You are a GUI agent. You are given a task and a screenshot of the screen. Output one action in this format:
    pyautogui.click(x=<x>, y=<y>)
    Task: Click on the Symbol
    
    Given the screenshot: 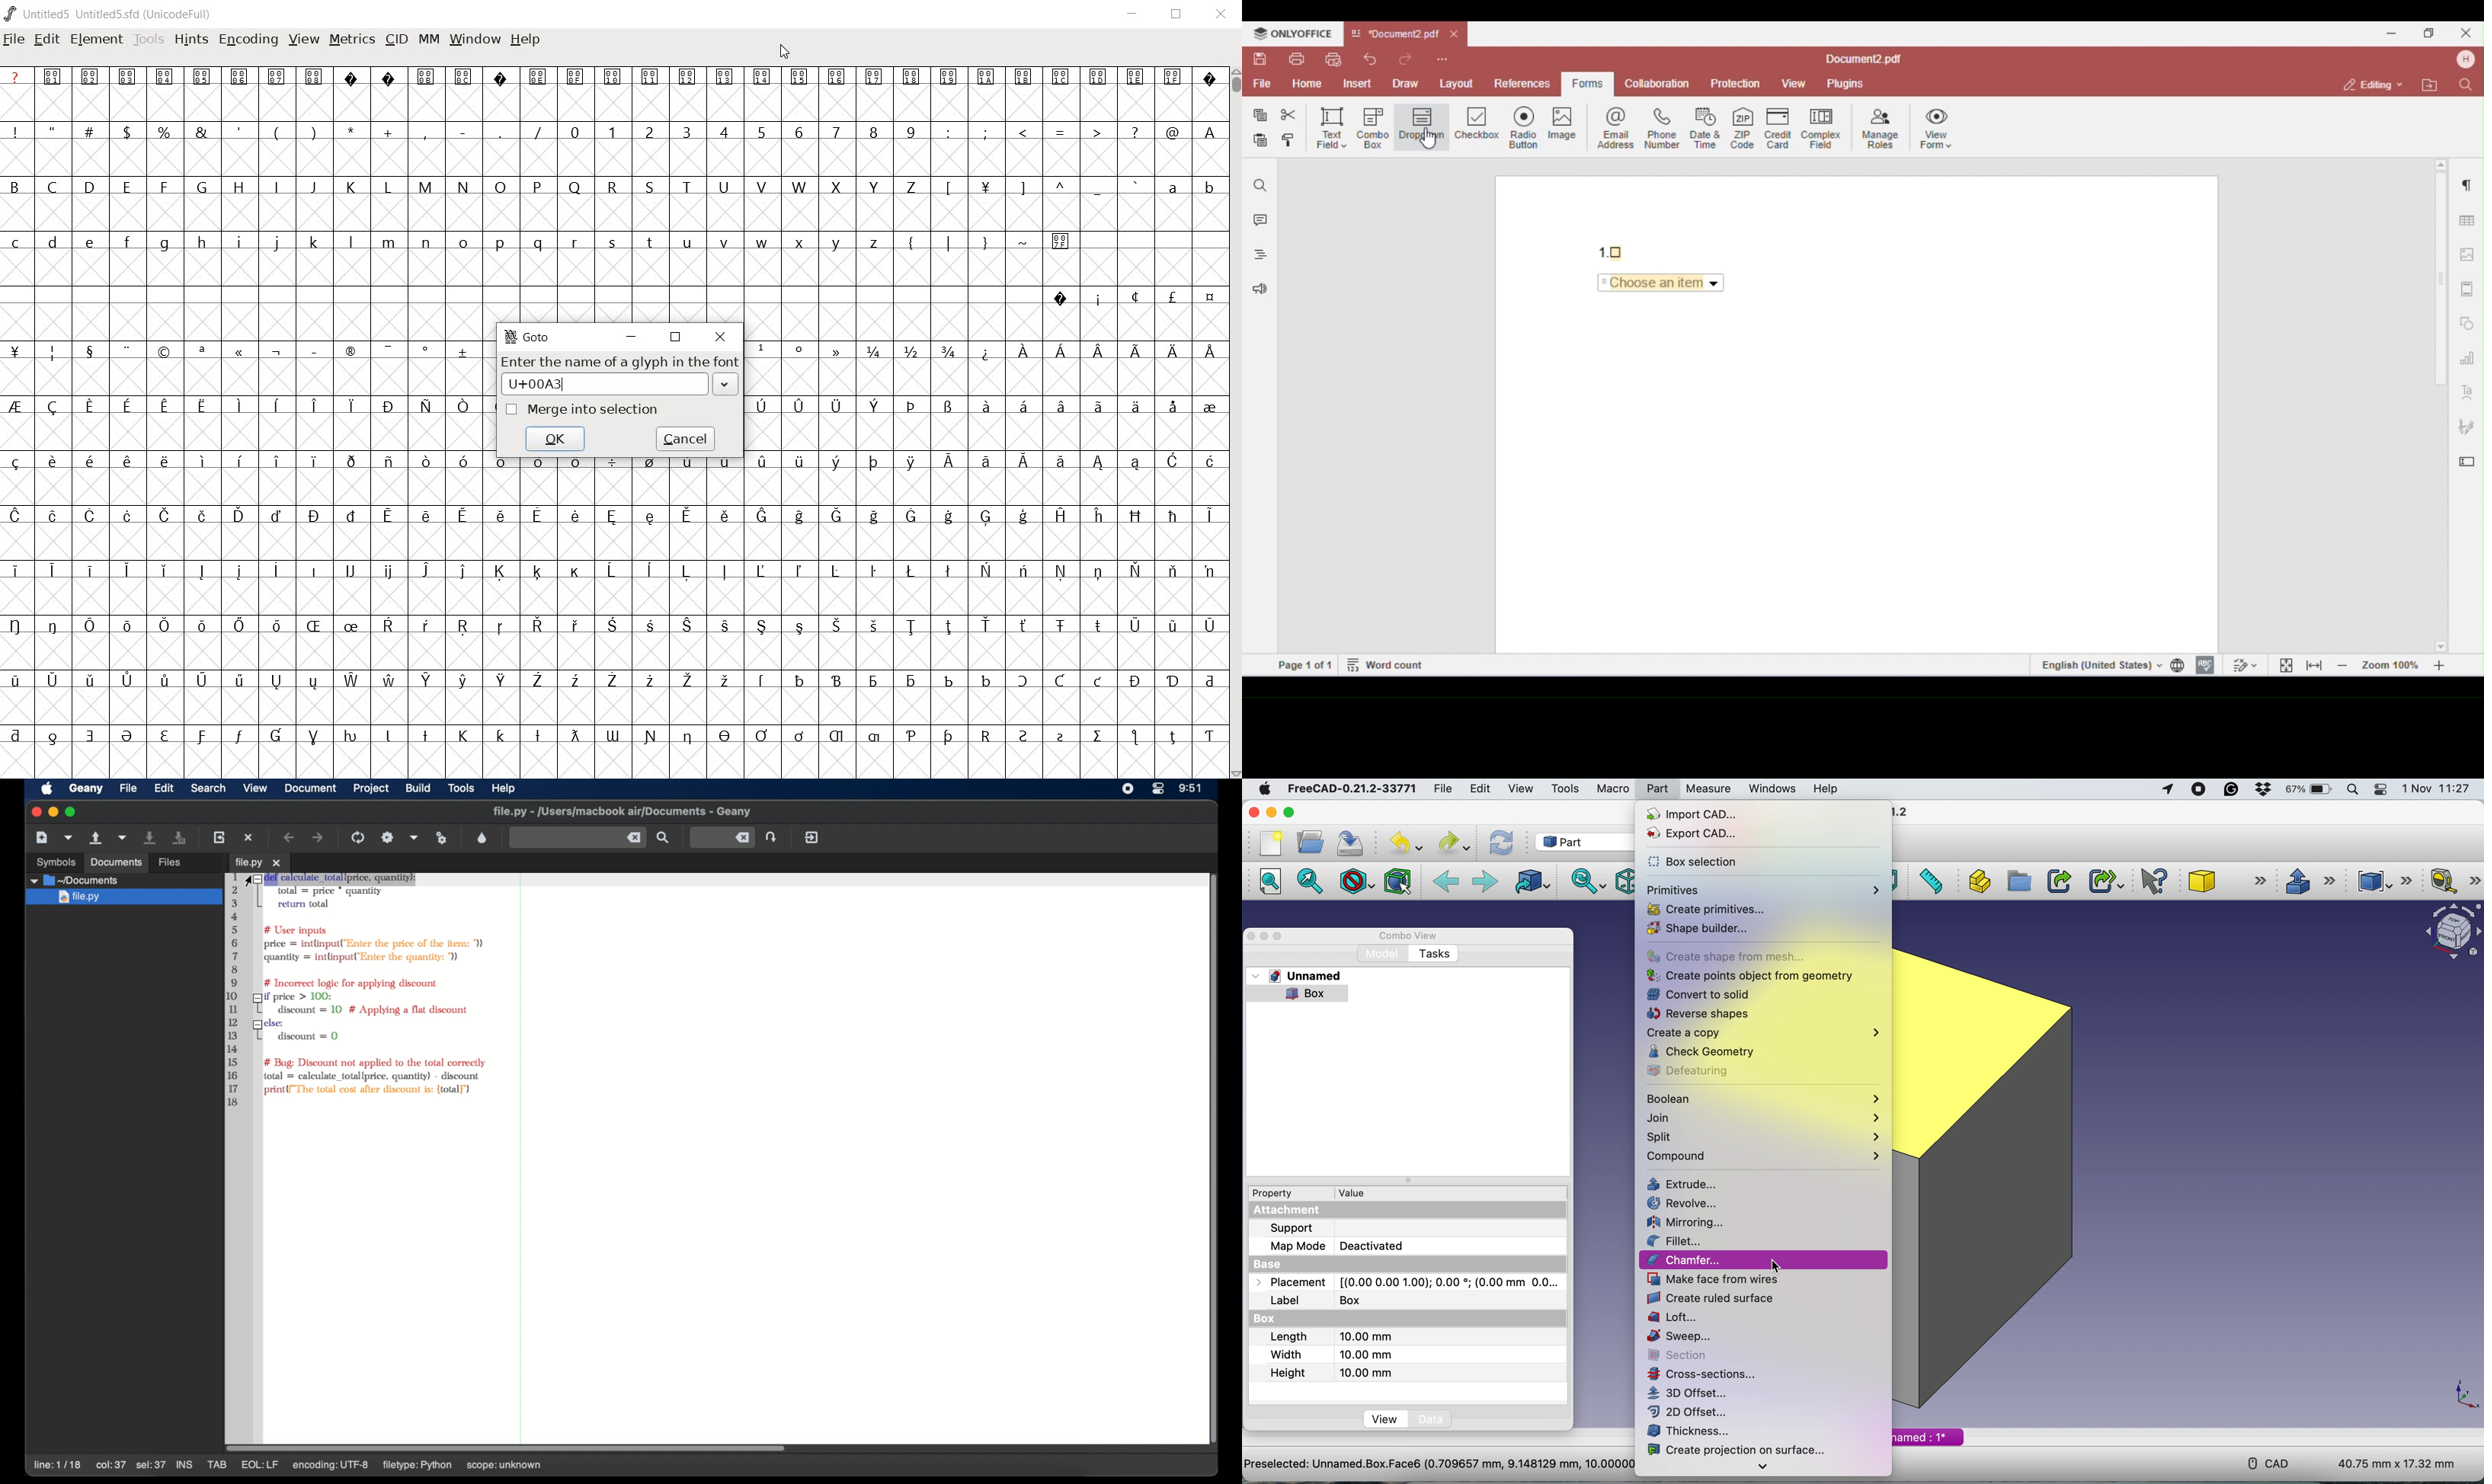 What is the action you would take?
    pyautogui.click(x=837, y=406)
    